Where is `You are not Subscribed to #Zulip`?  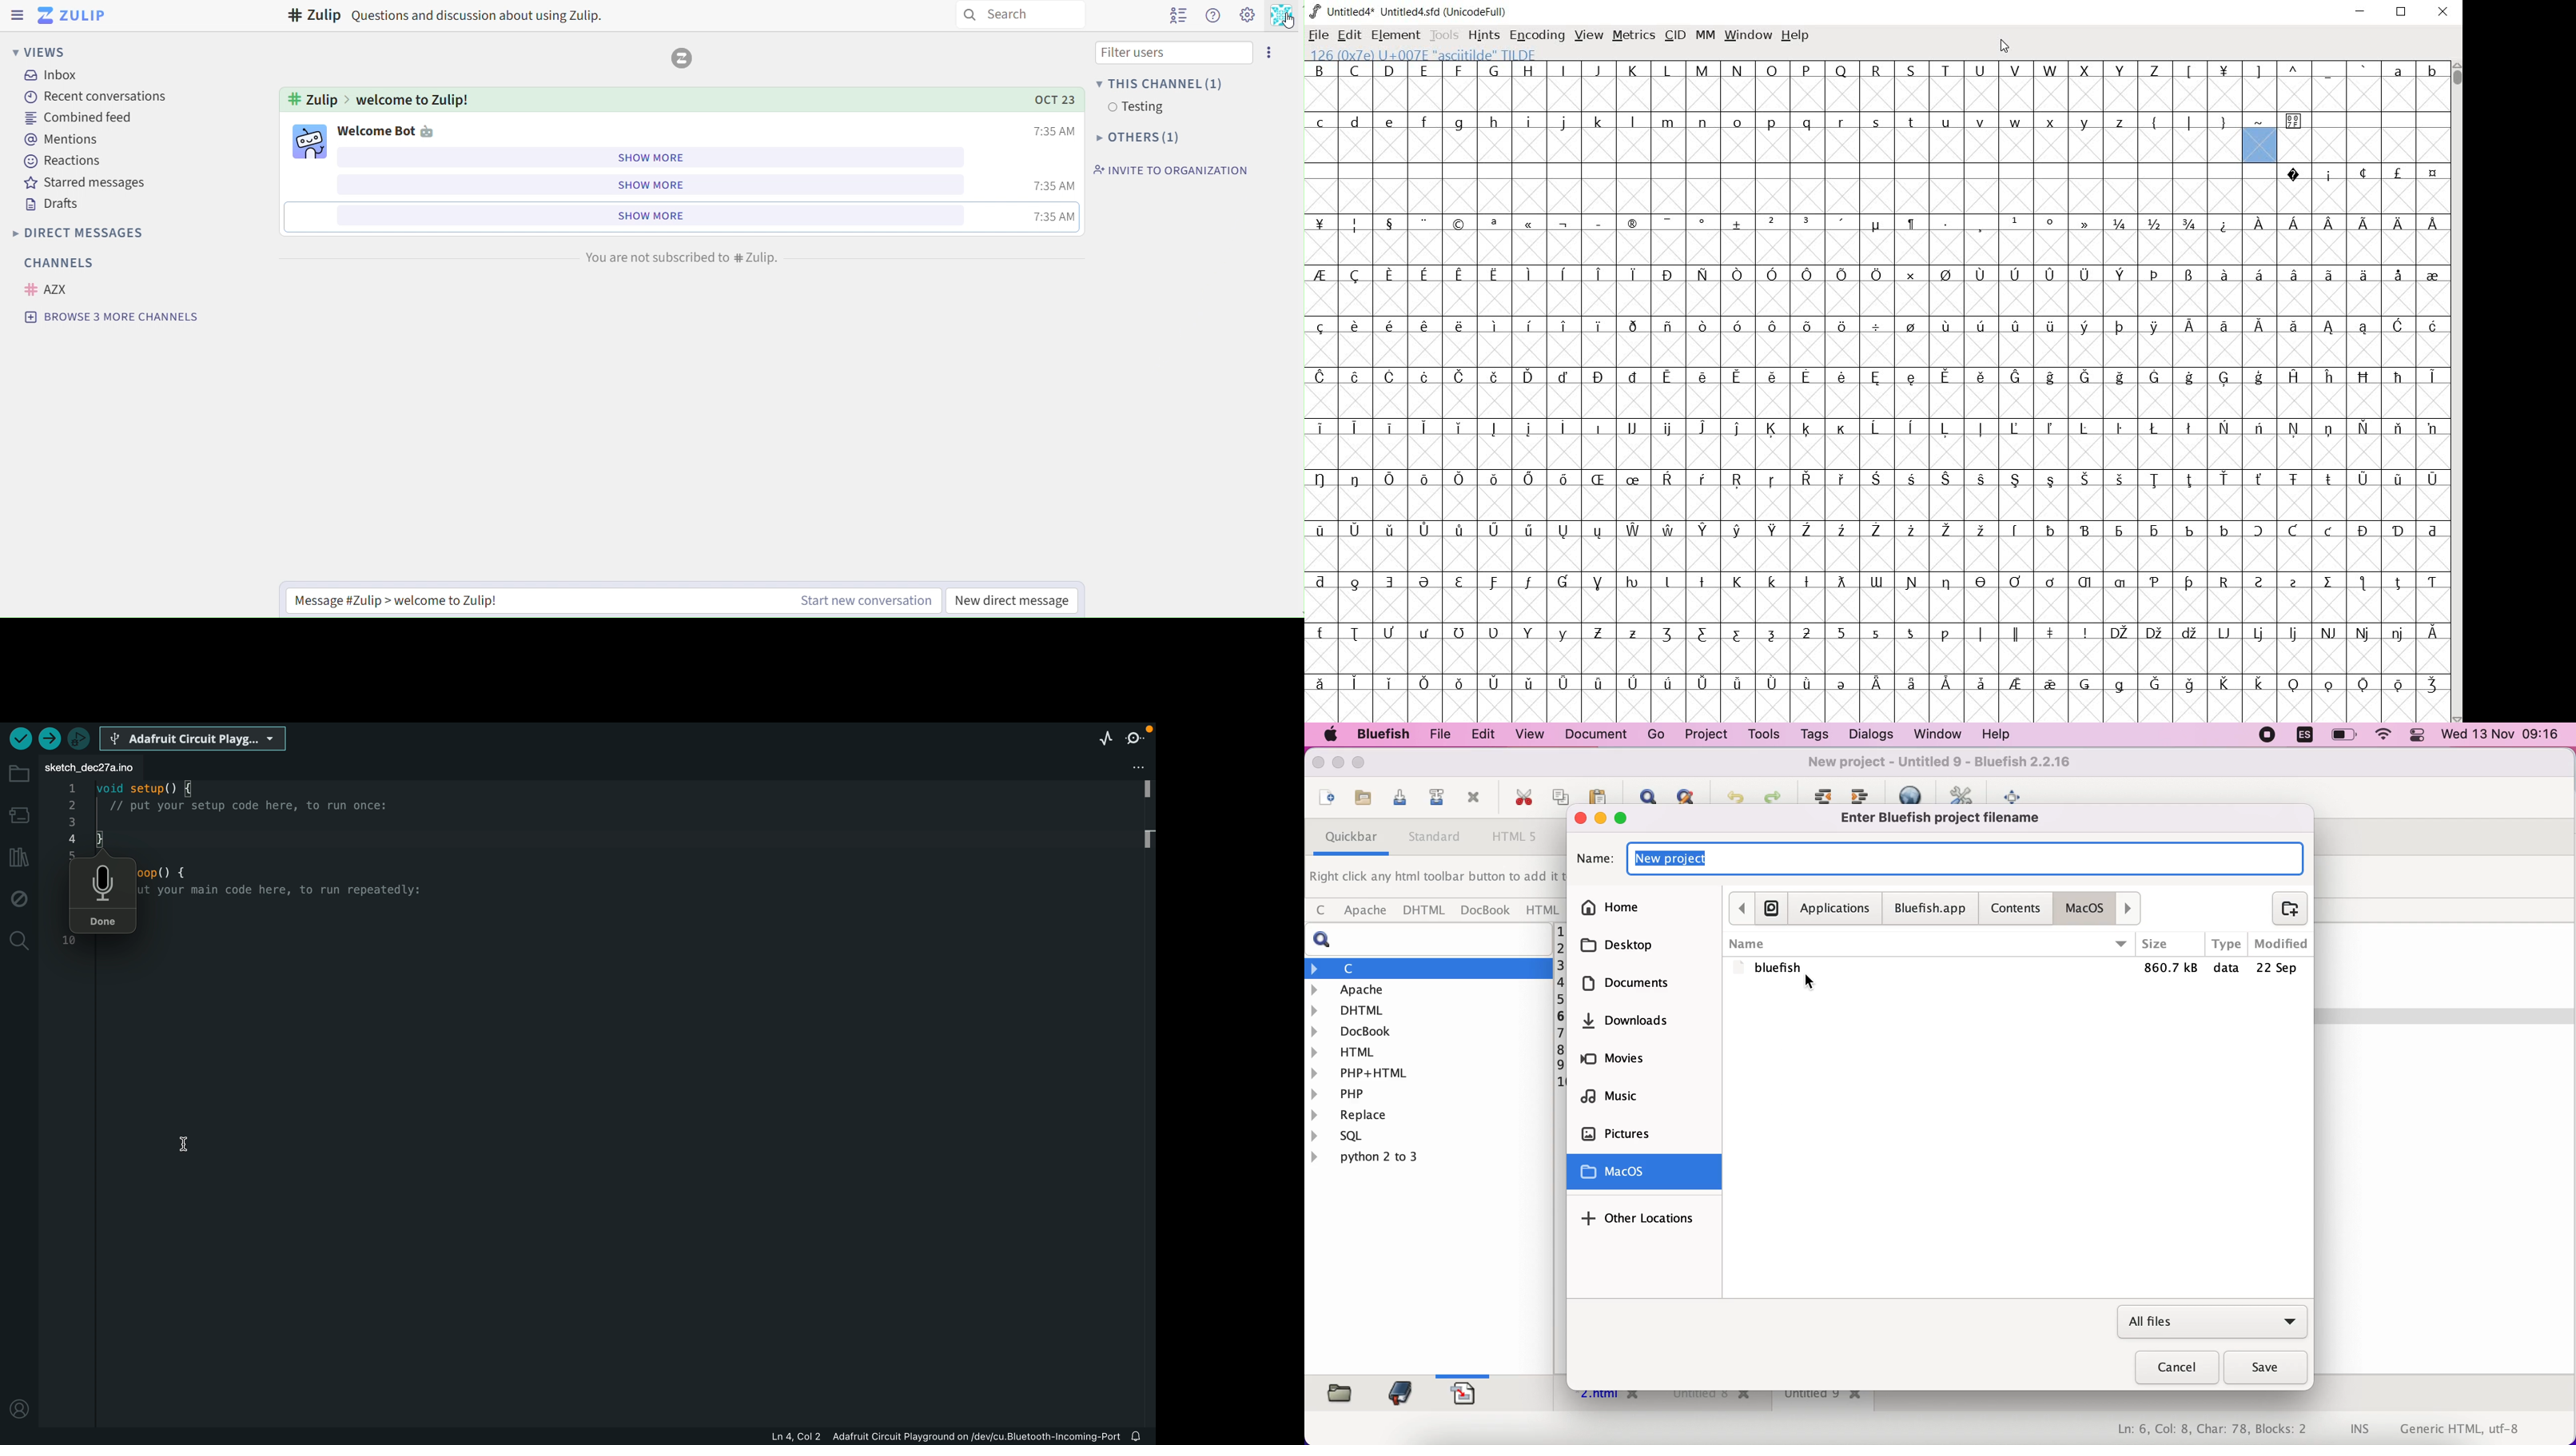 You are not Subscribed to #Zulip is located at coordinates (678, 258).